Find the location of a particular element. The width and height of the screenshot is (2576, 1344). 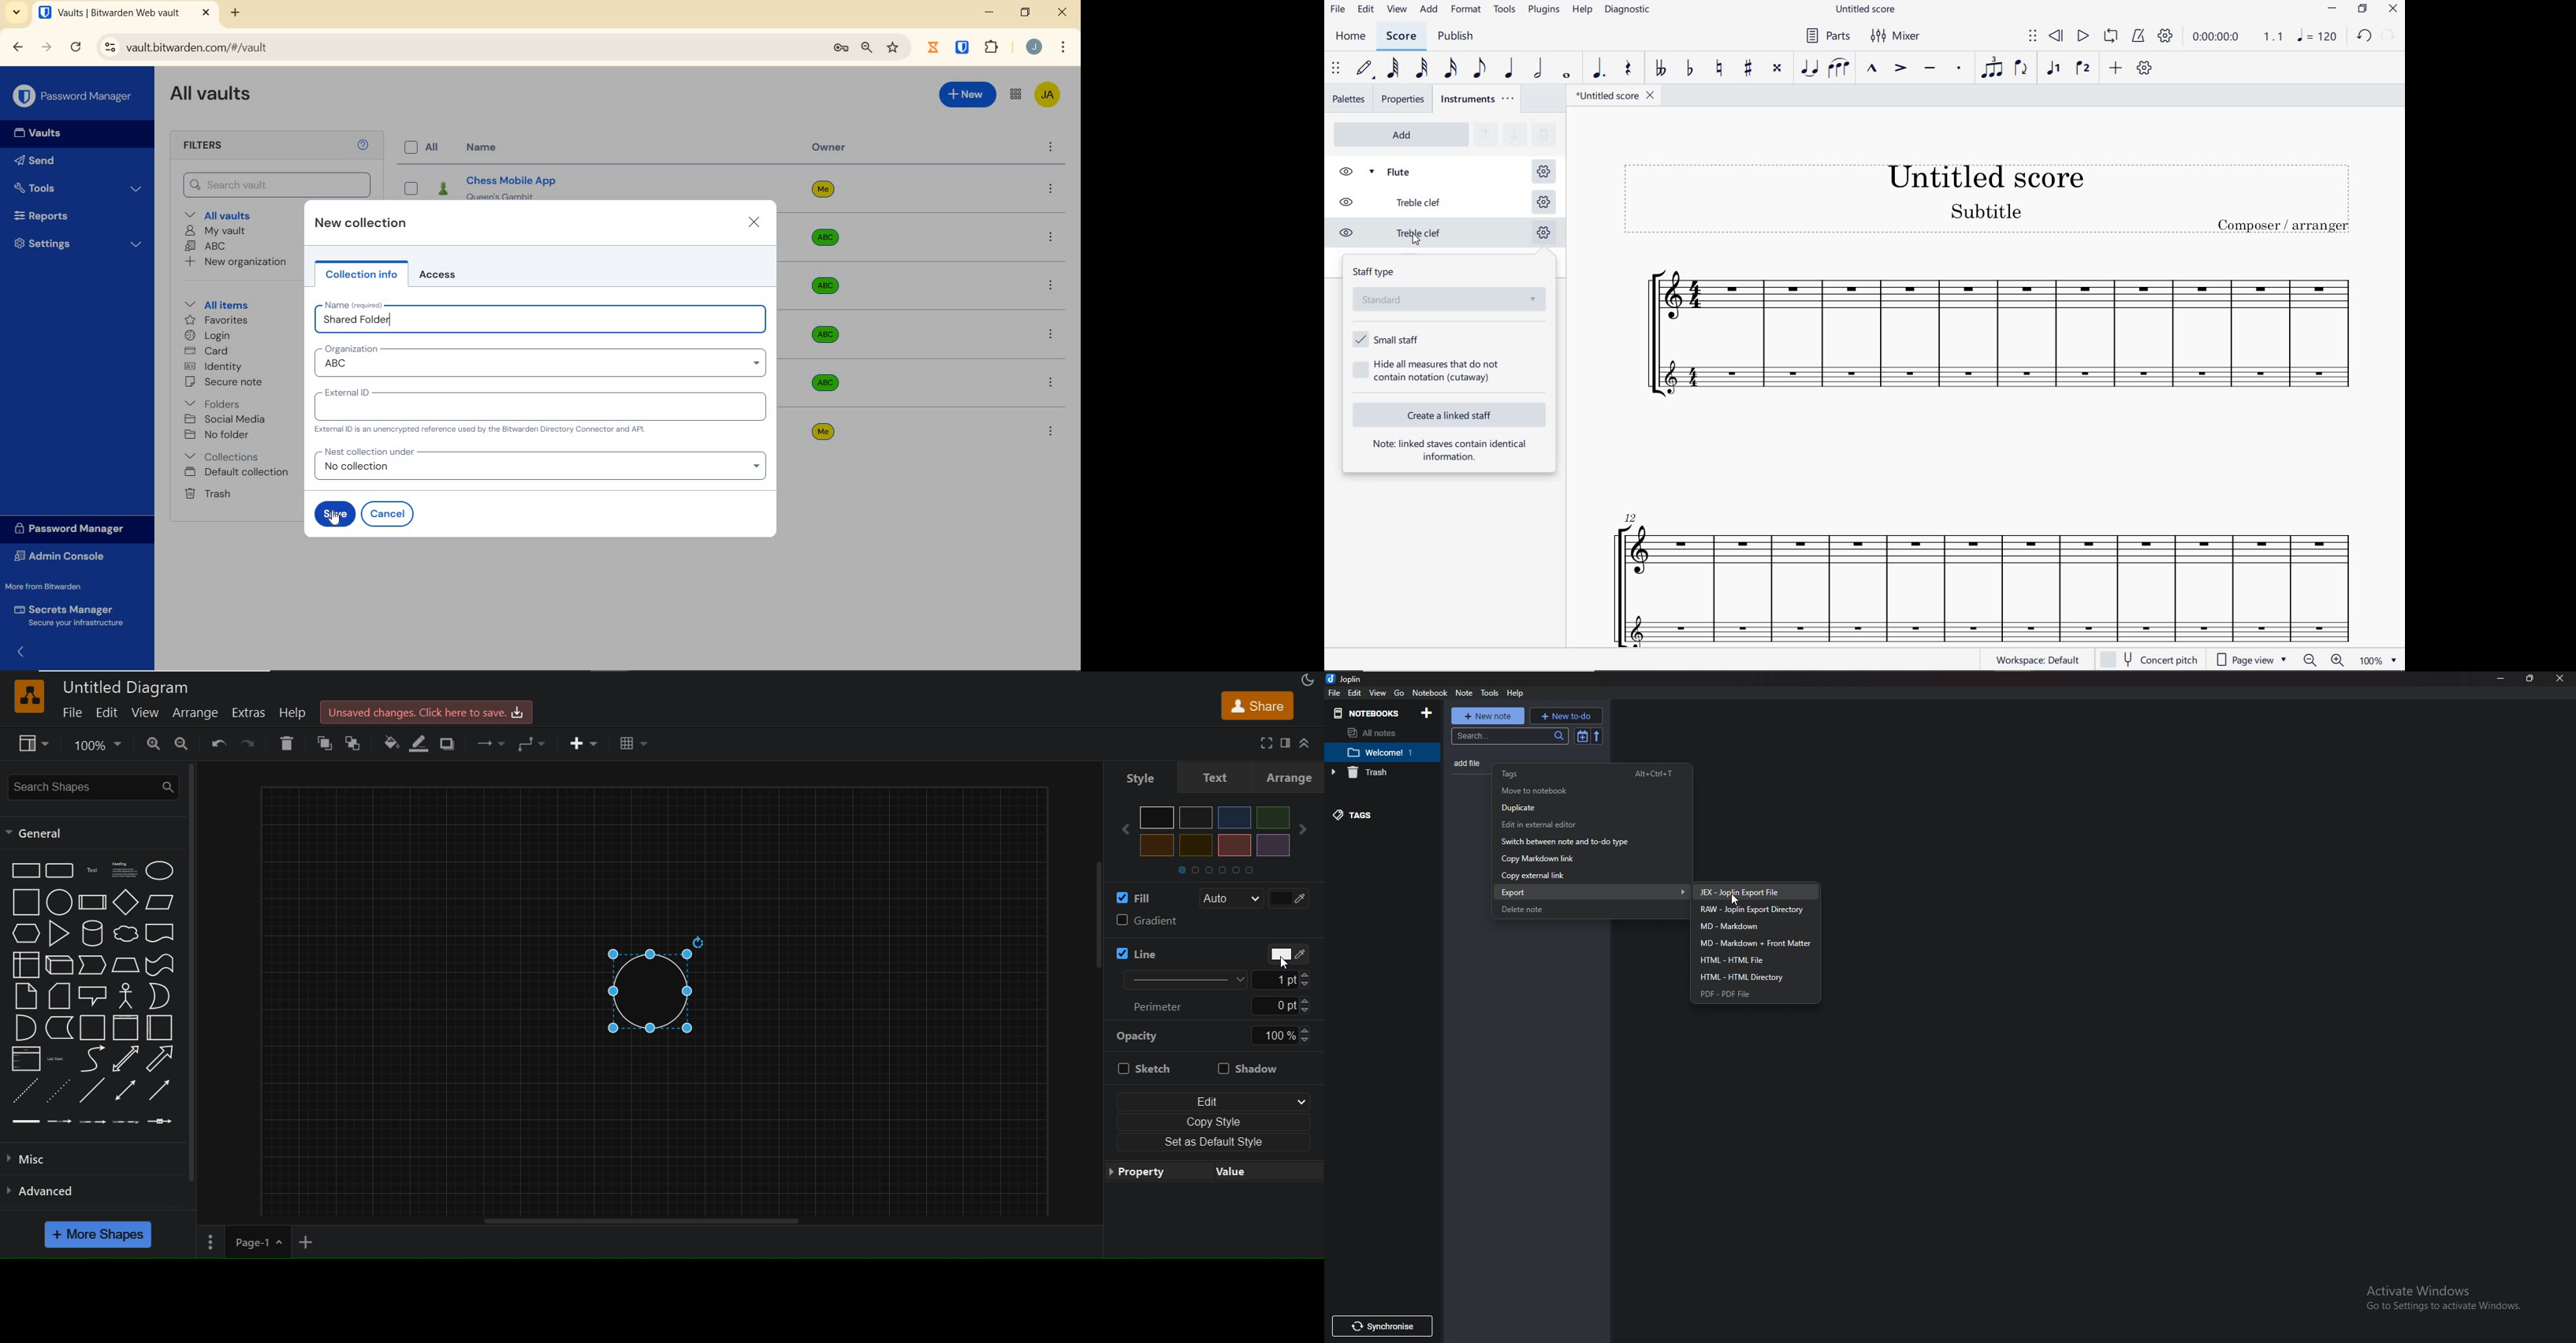

VOICE 1 is located at coordinates (2052, 69).